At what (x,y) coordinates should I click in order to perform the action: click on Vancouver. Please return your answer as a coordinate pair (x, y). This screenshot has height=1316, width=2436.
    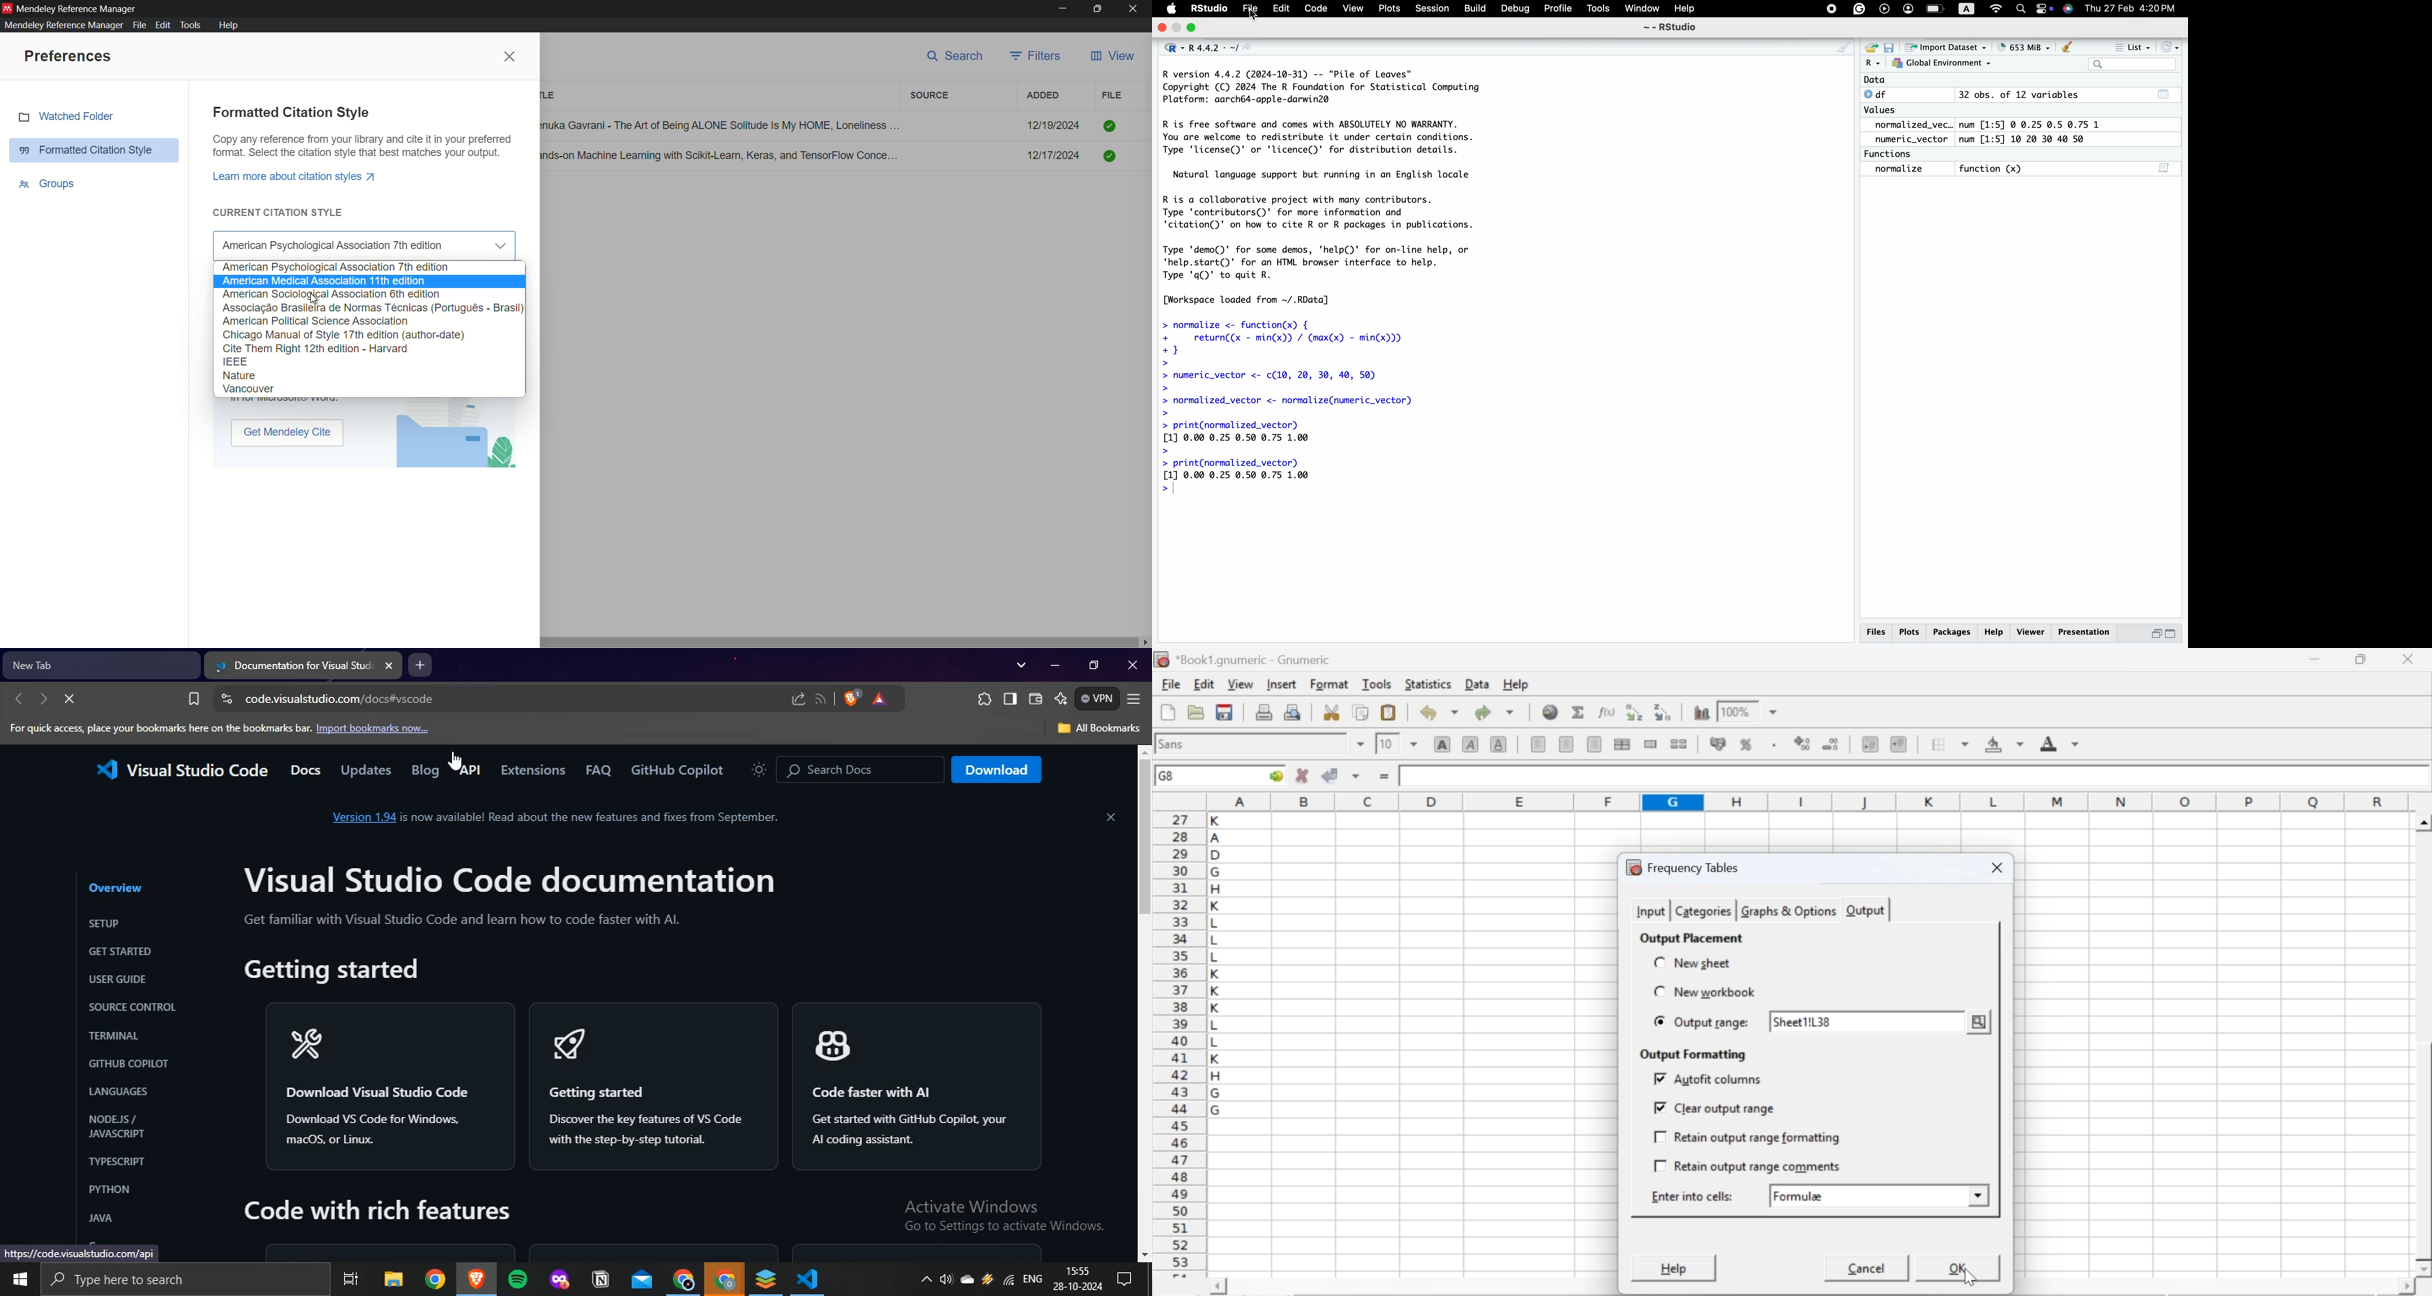
    Looking at the image, I should click on (370, 390).